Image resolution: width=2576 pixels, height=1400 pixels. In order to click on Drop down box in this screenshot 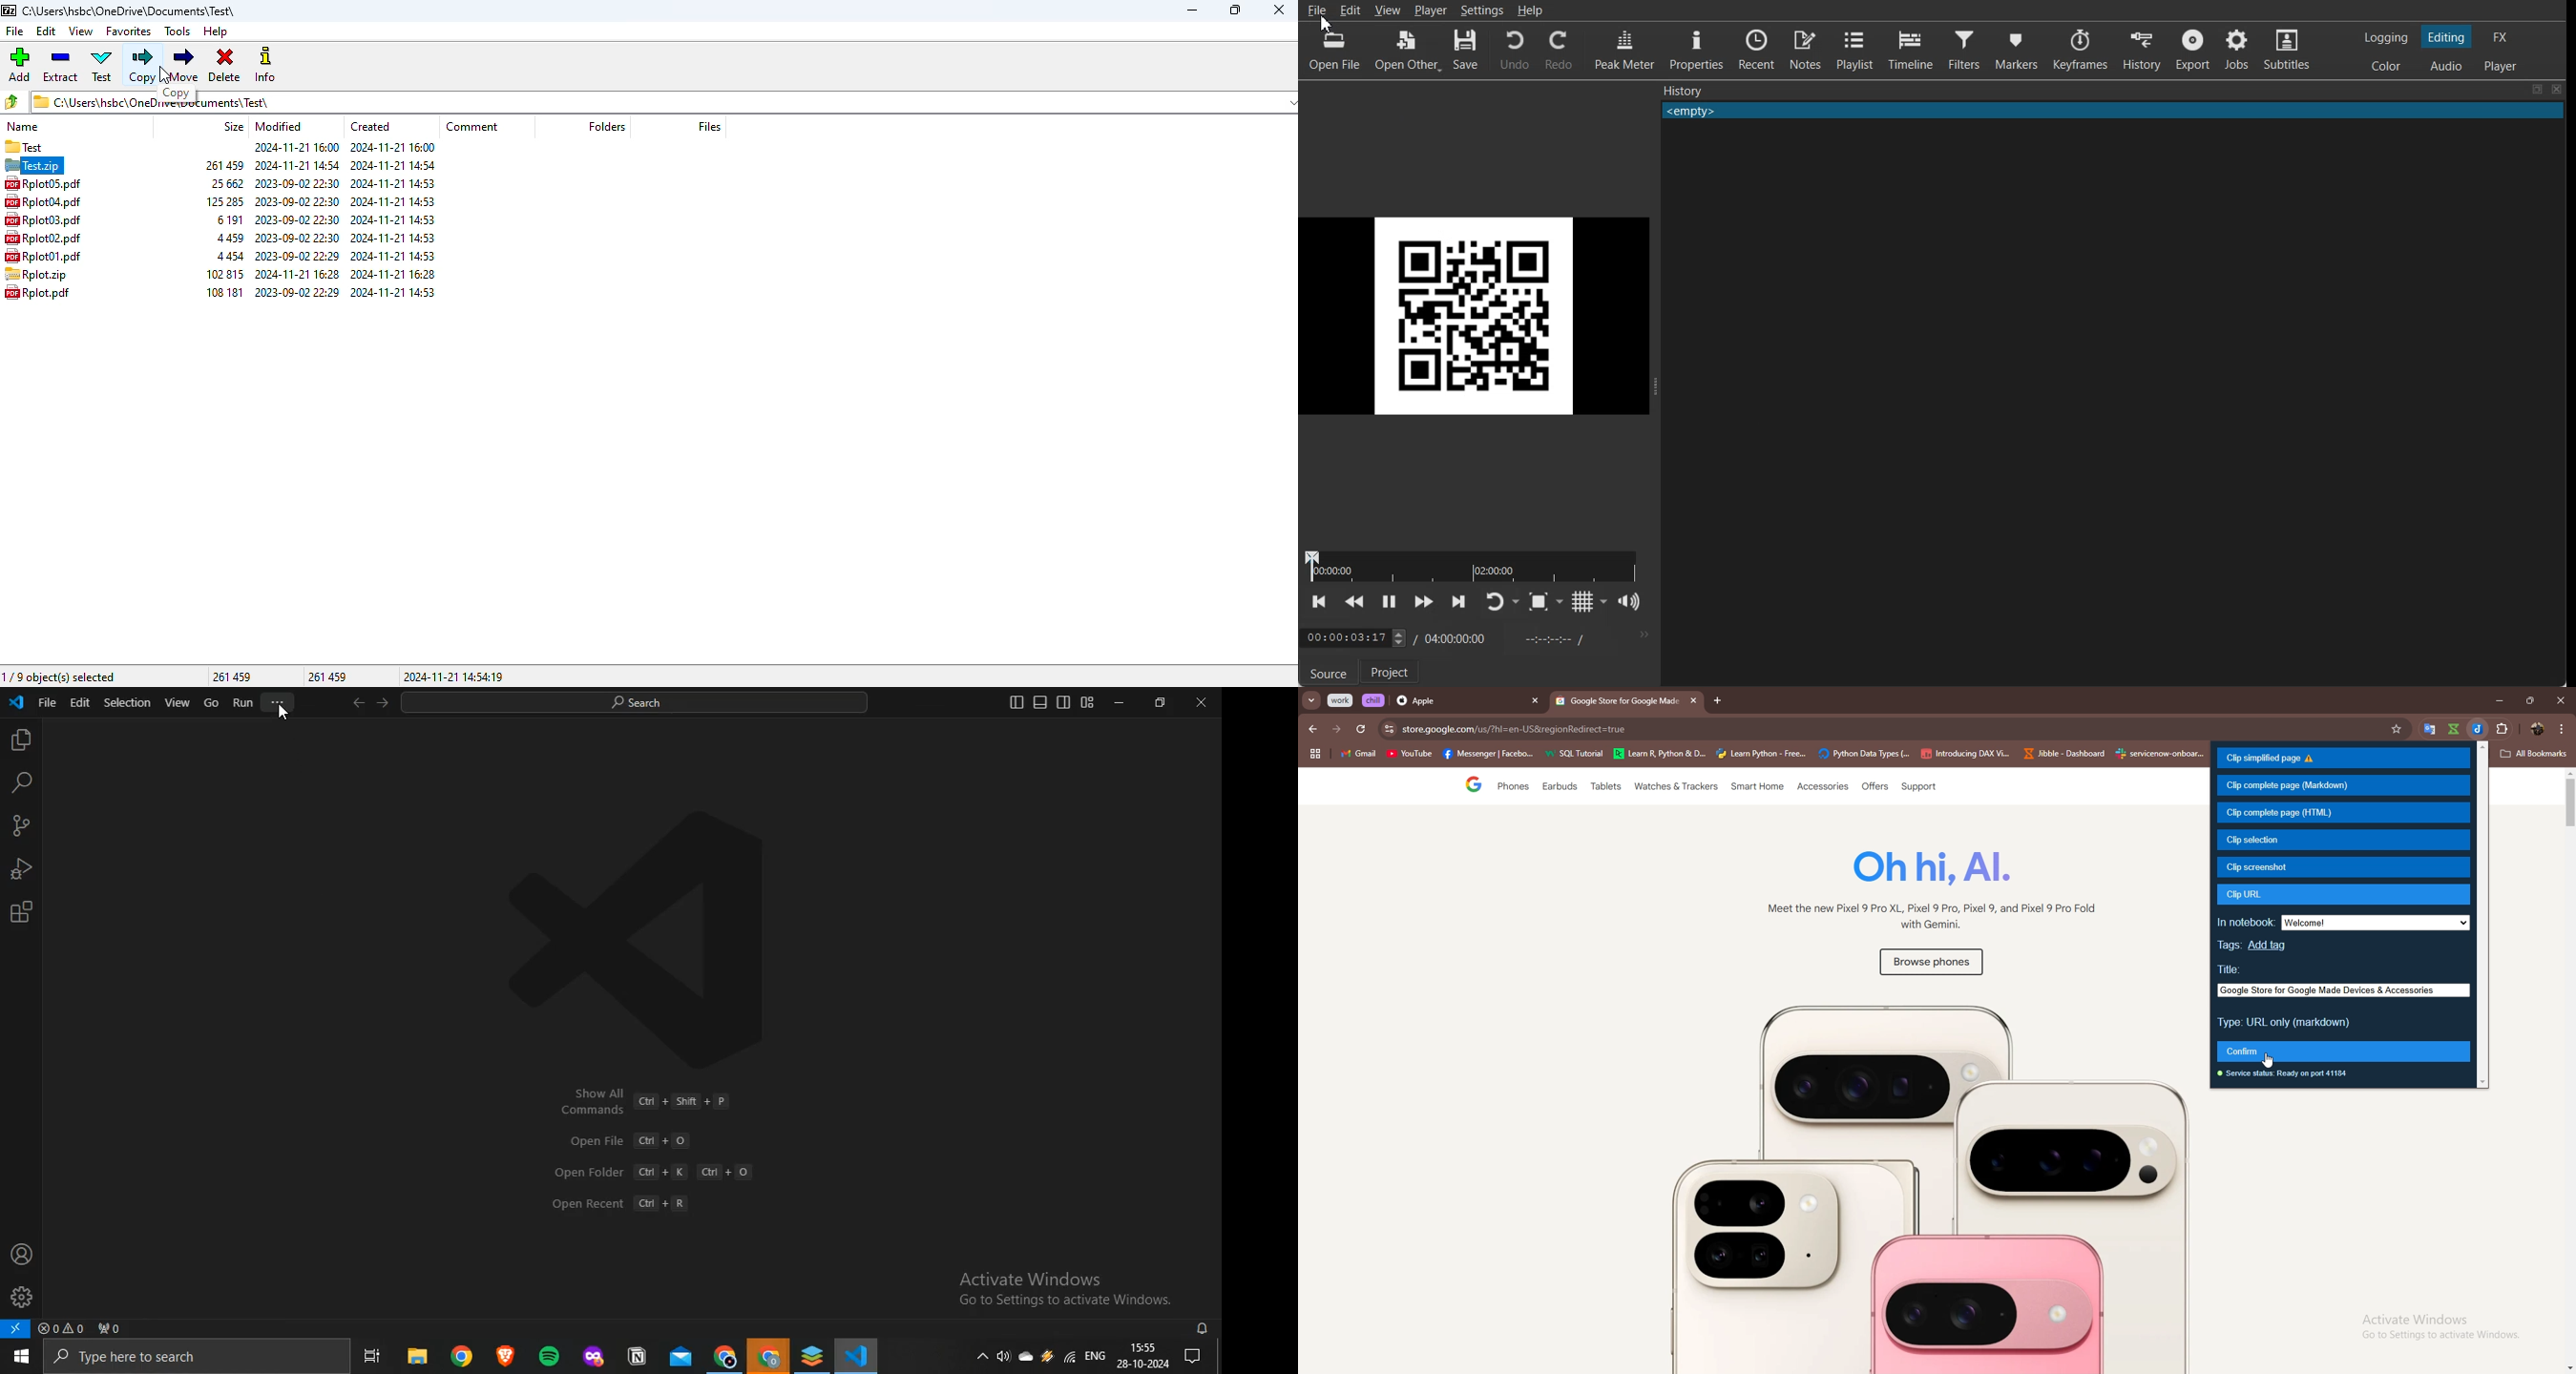, I will do `click(1604, 601)`.